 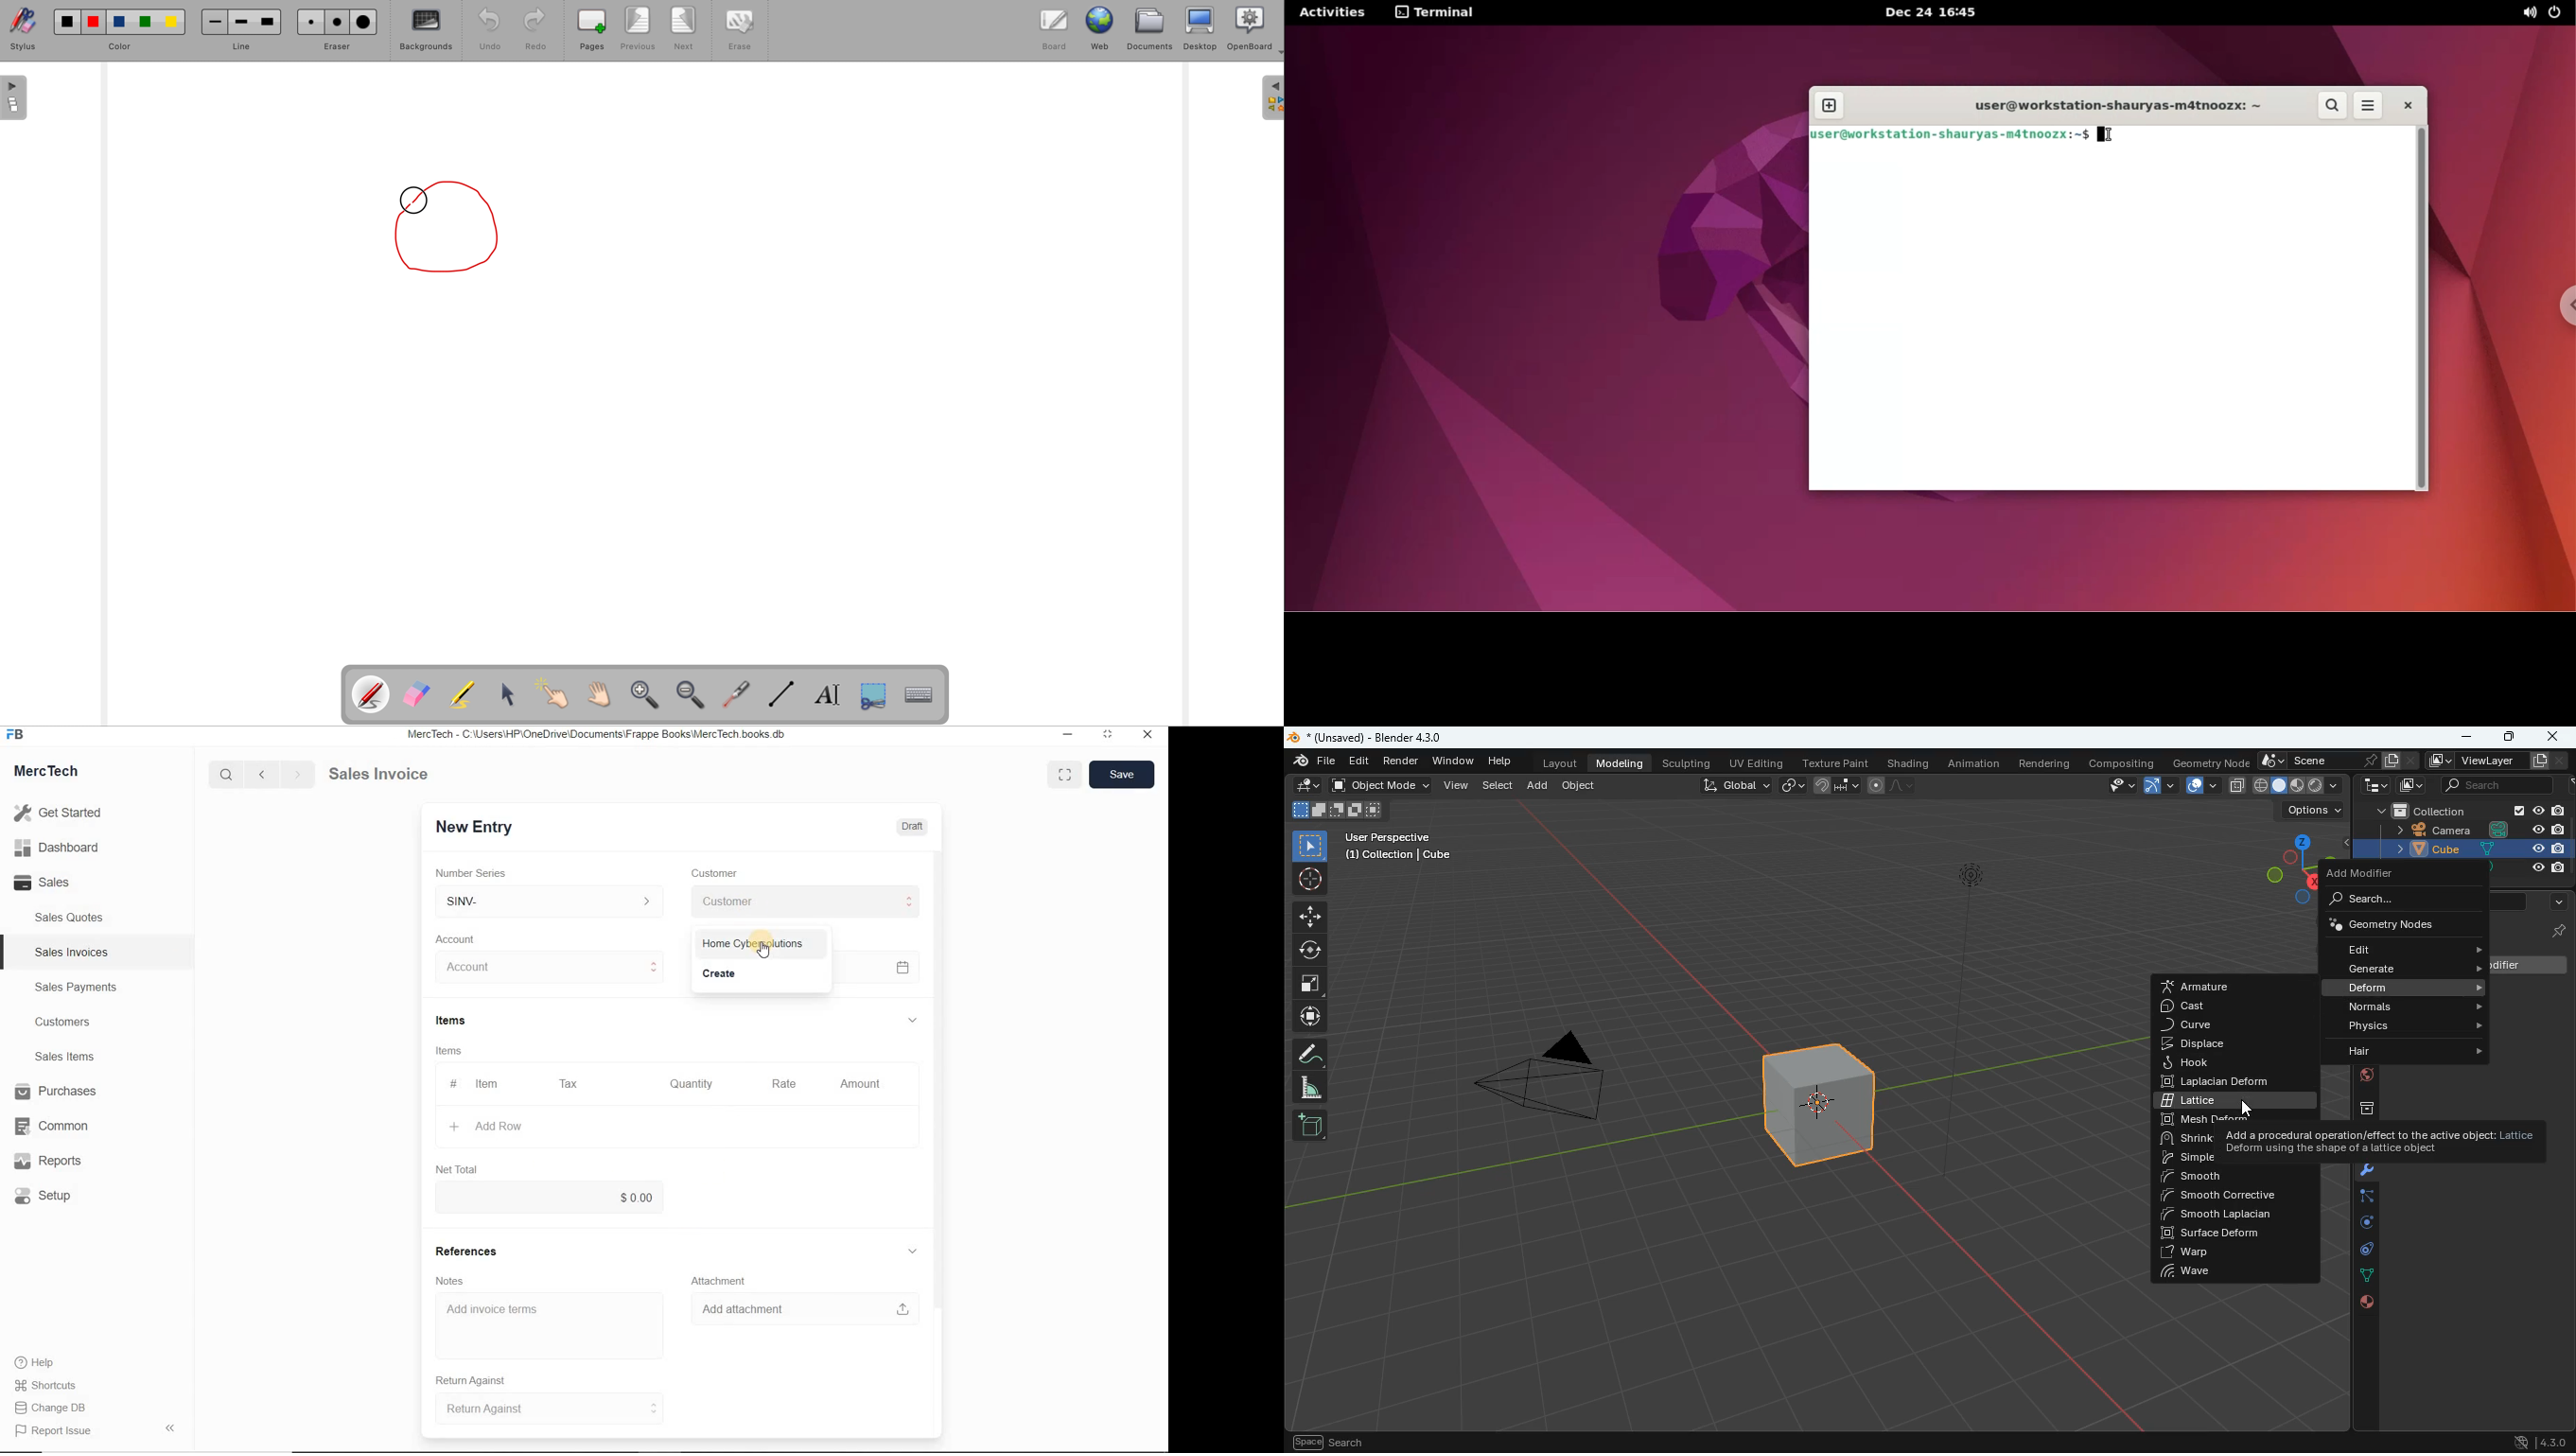 What do you see at coordinates (452, 1083) in the screenshot?
I see `#` at bounding box center [452, 1083].